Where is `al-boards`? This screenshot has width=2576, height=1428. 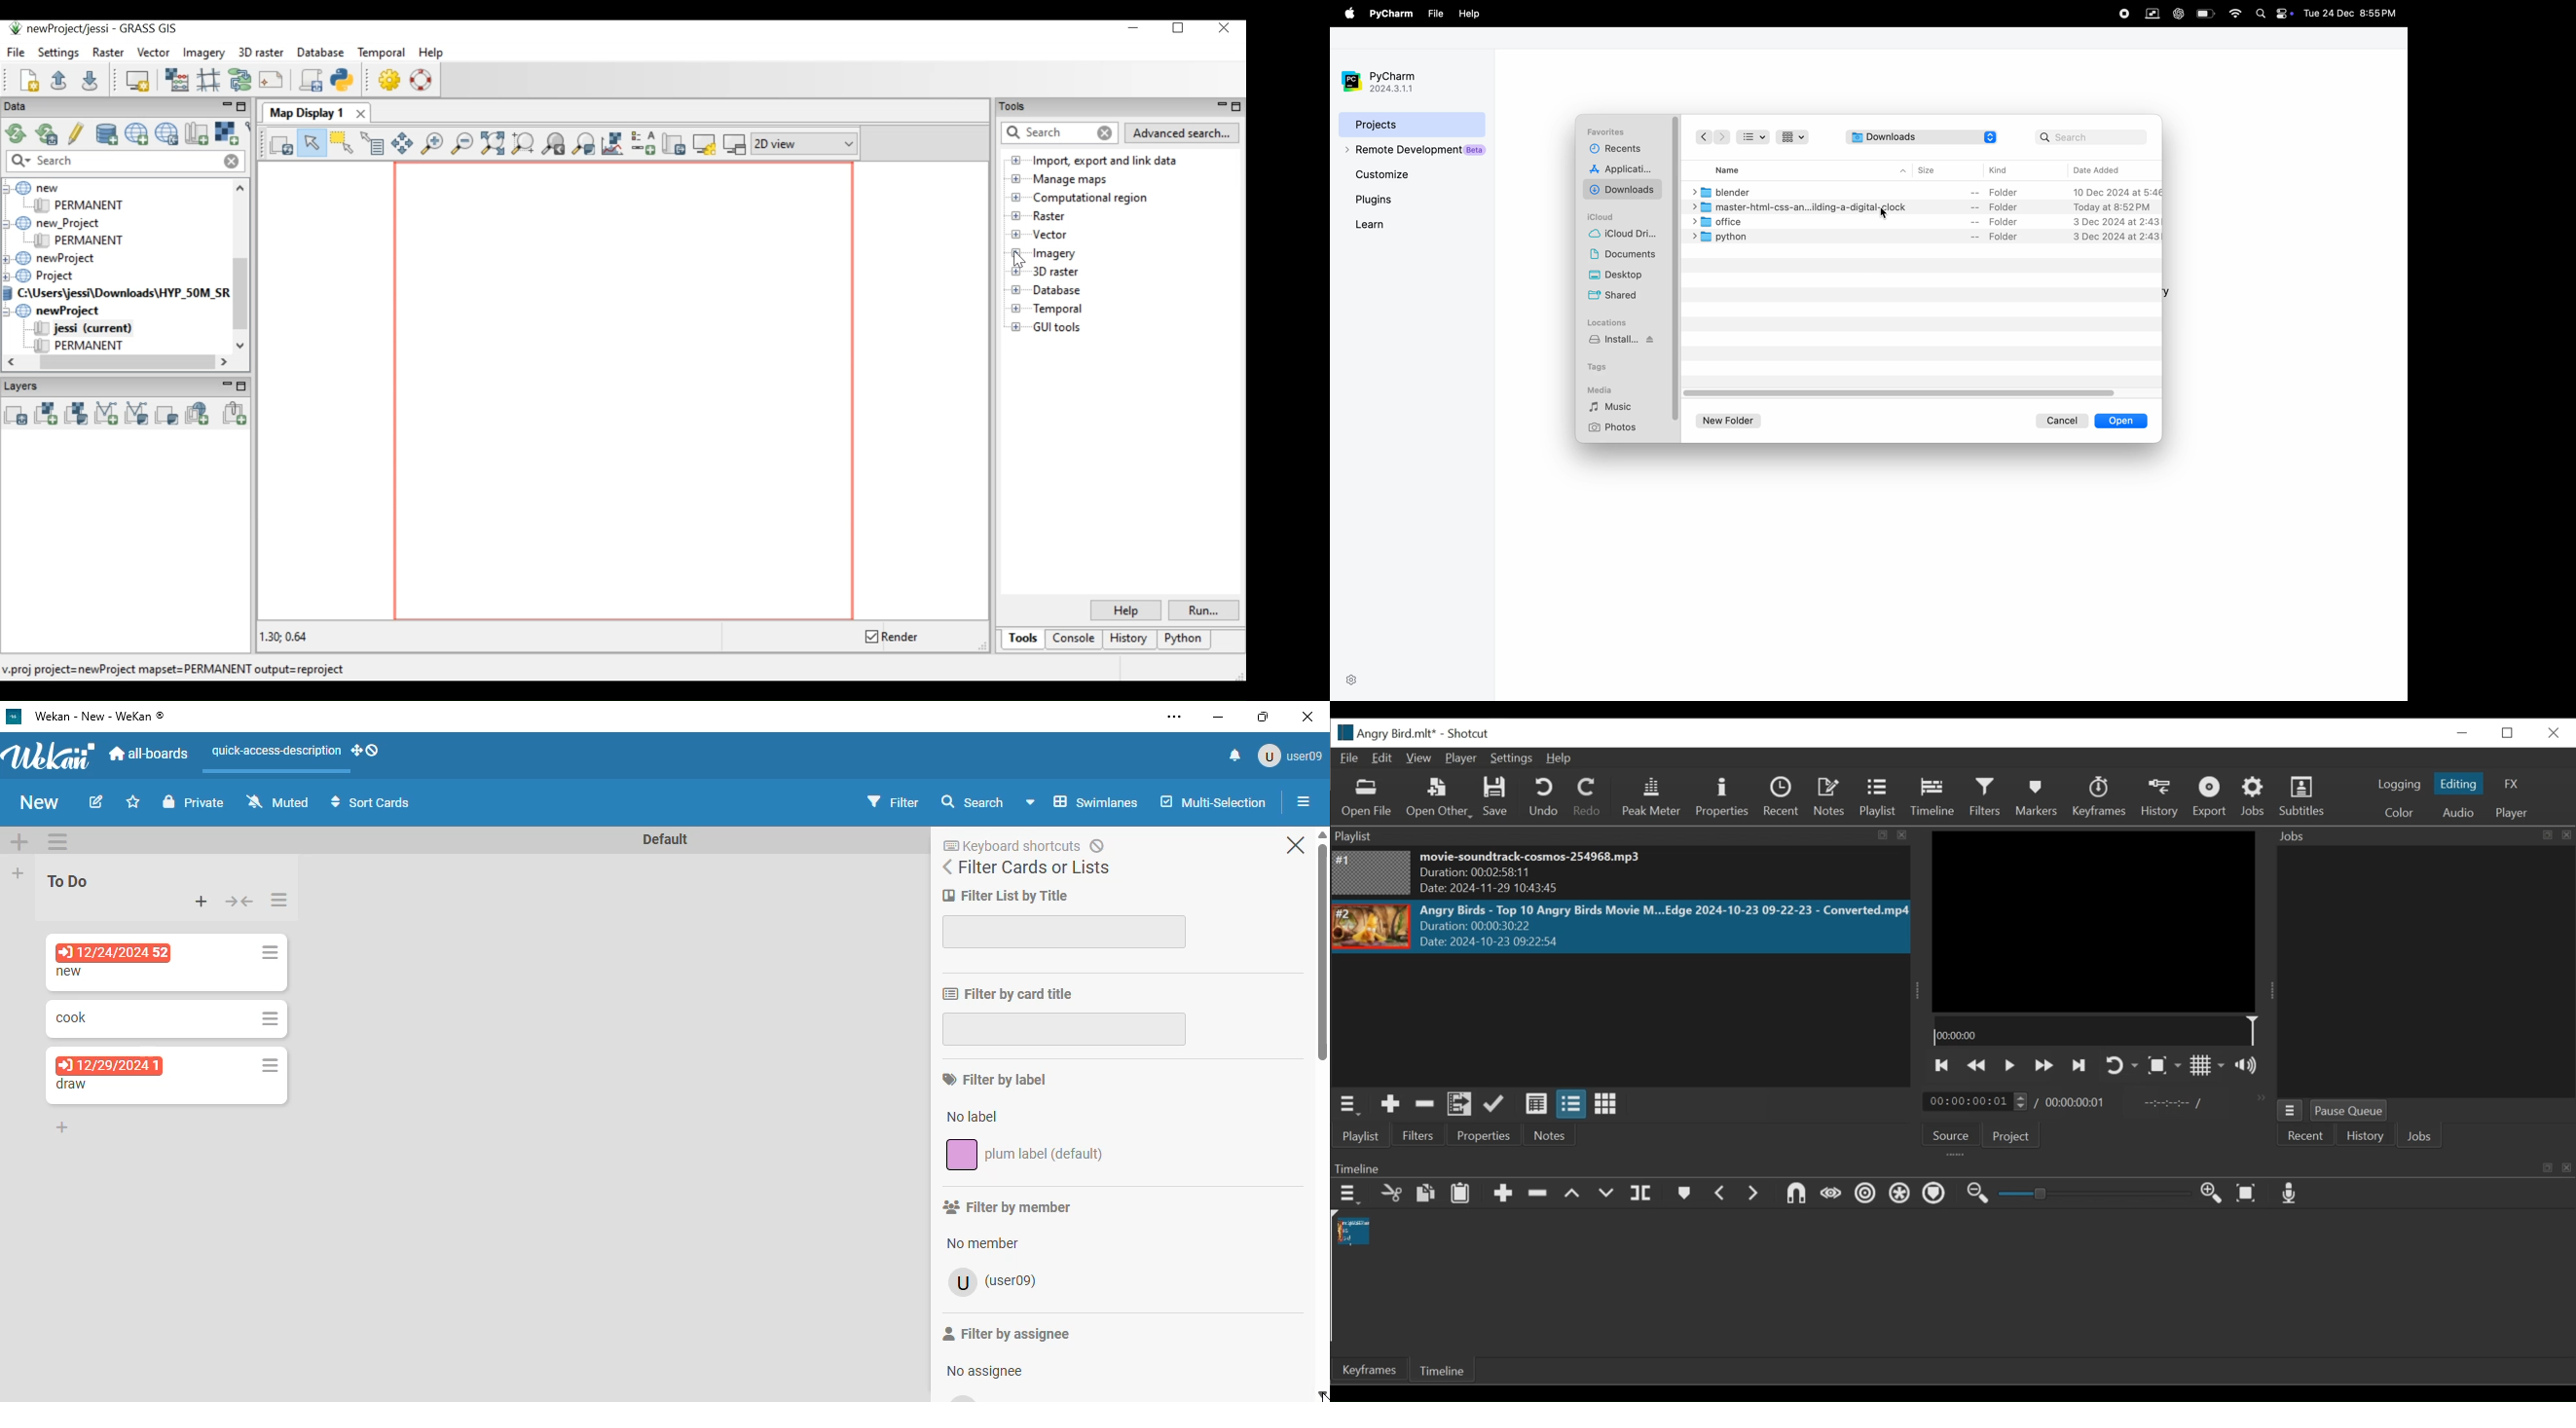
al-boards is located at coordinates (150, 755).